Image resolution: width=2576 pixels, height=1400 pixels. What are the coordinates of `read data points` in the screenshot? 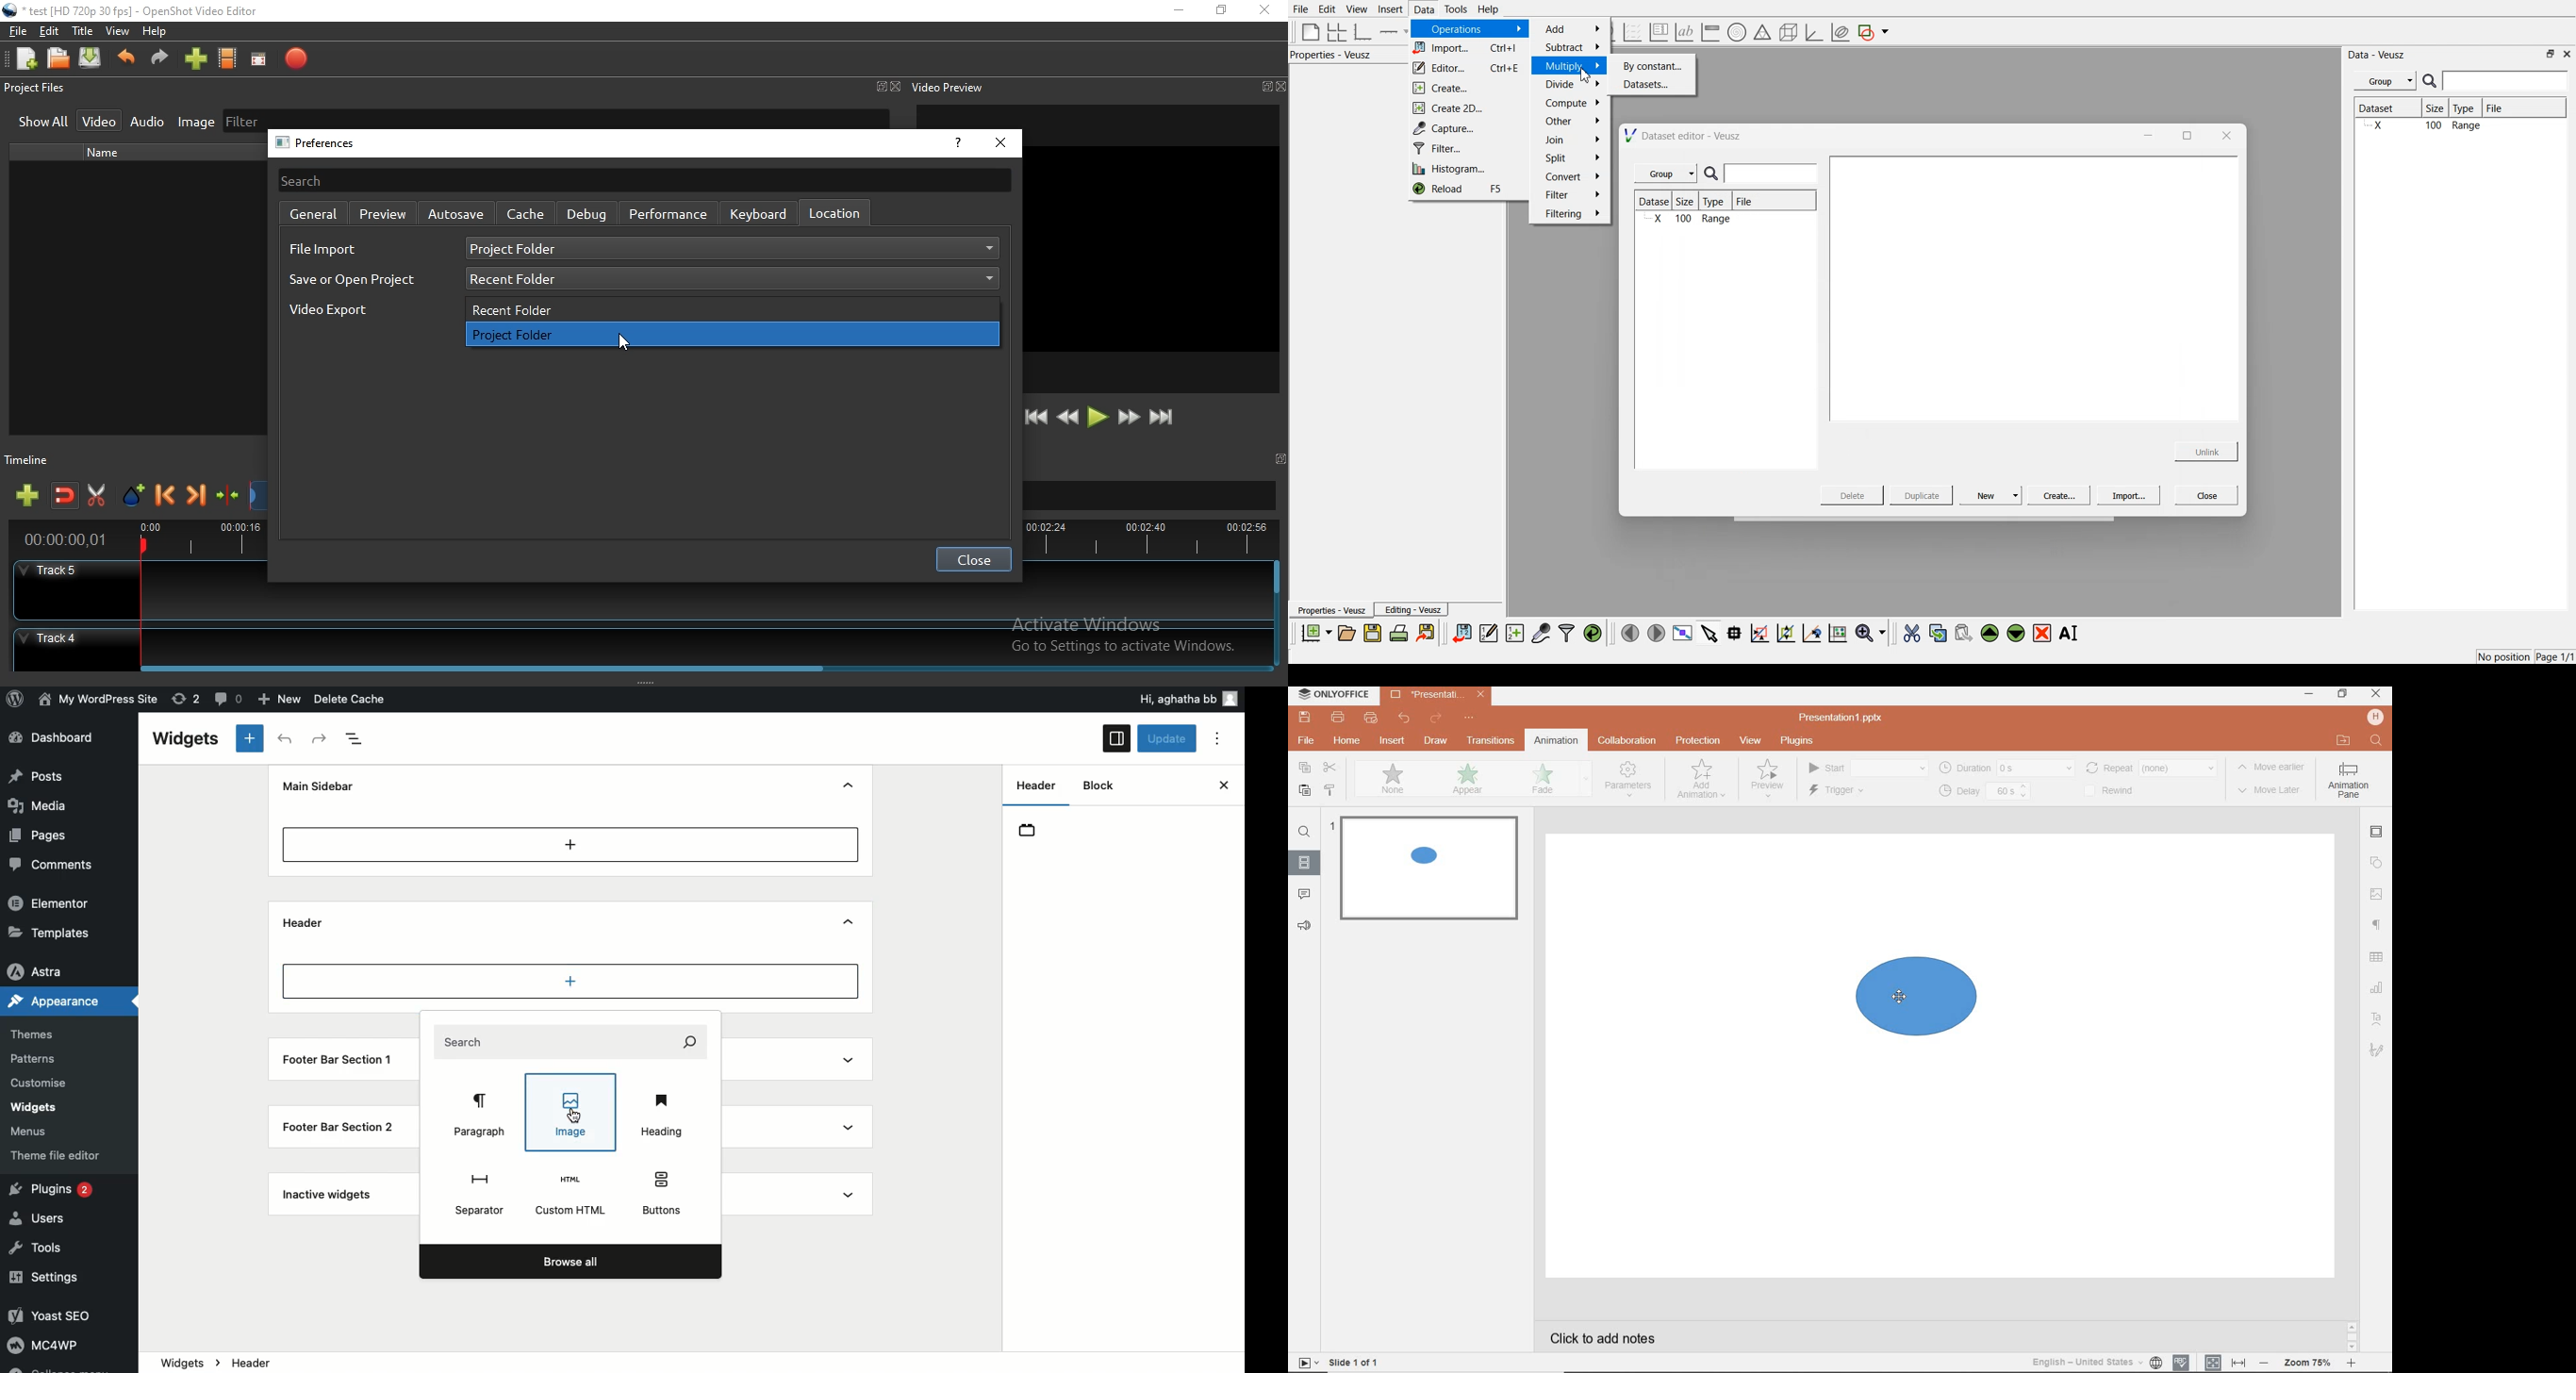 It's located at (1734, 633).